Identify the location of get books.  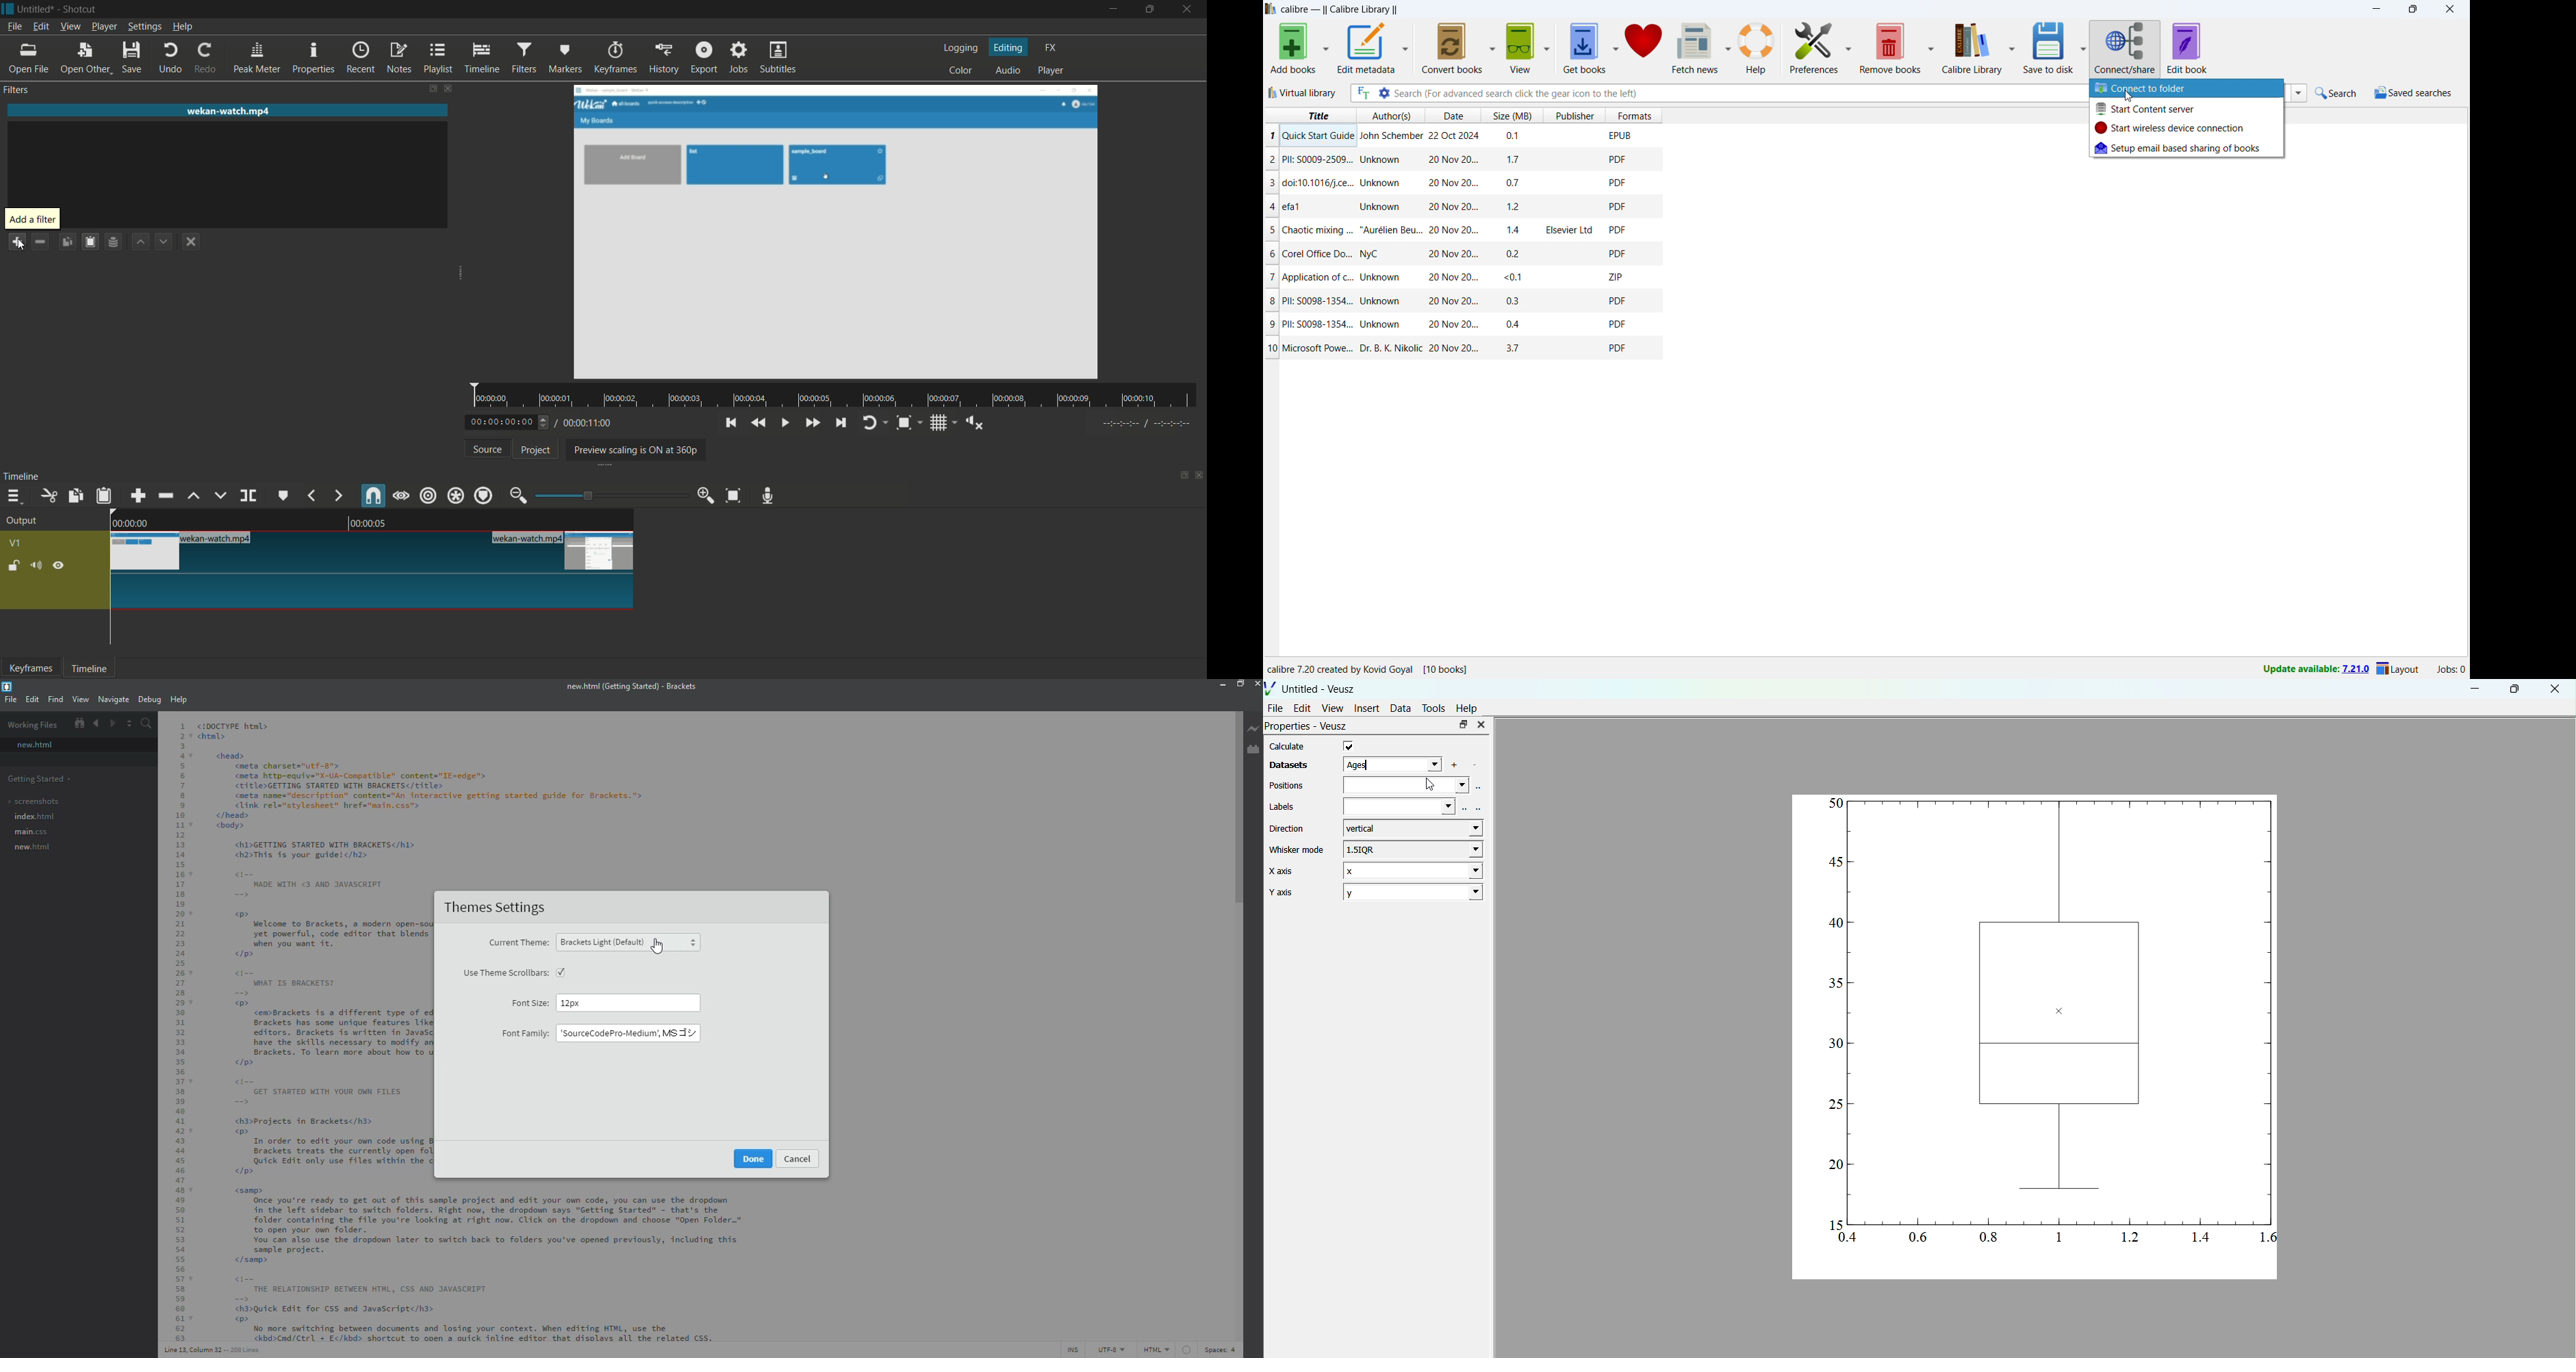
(1520, 48).